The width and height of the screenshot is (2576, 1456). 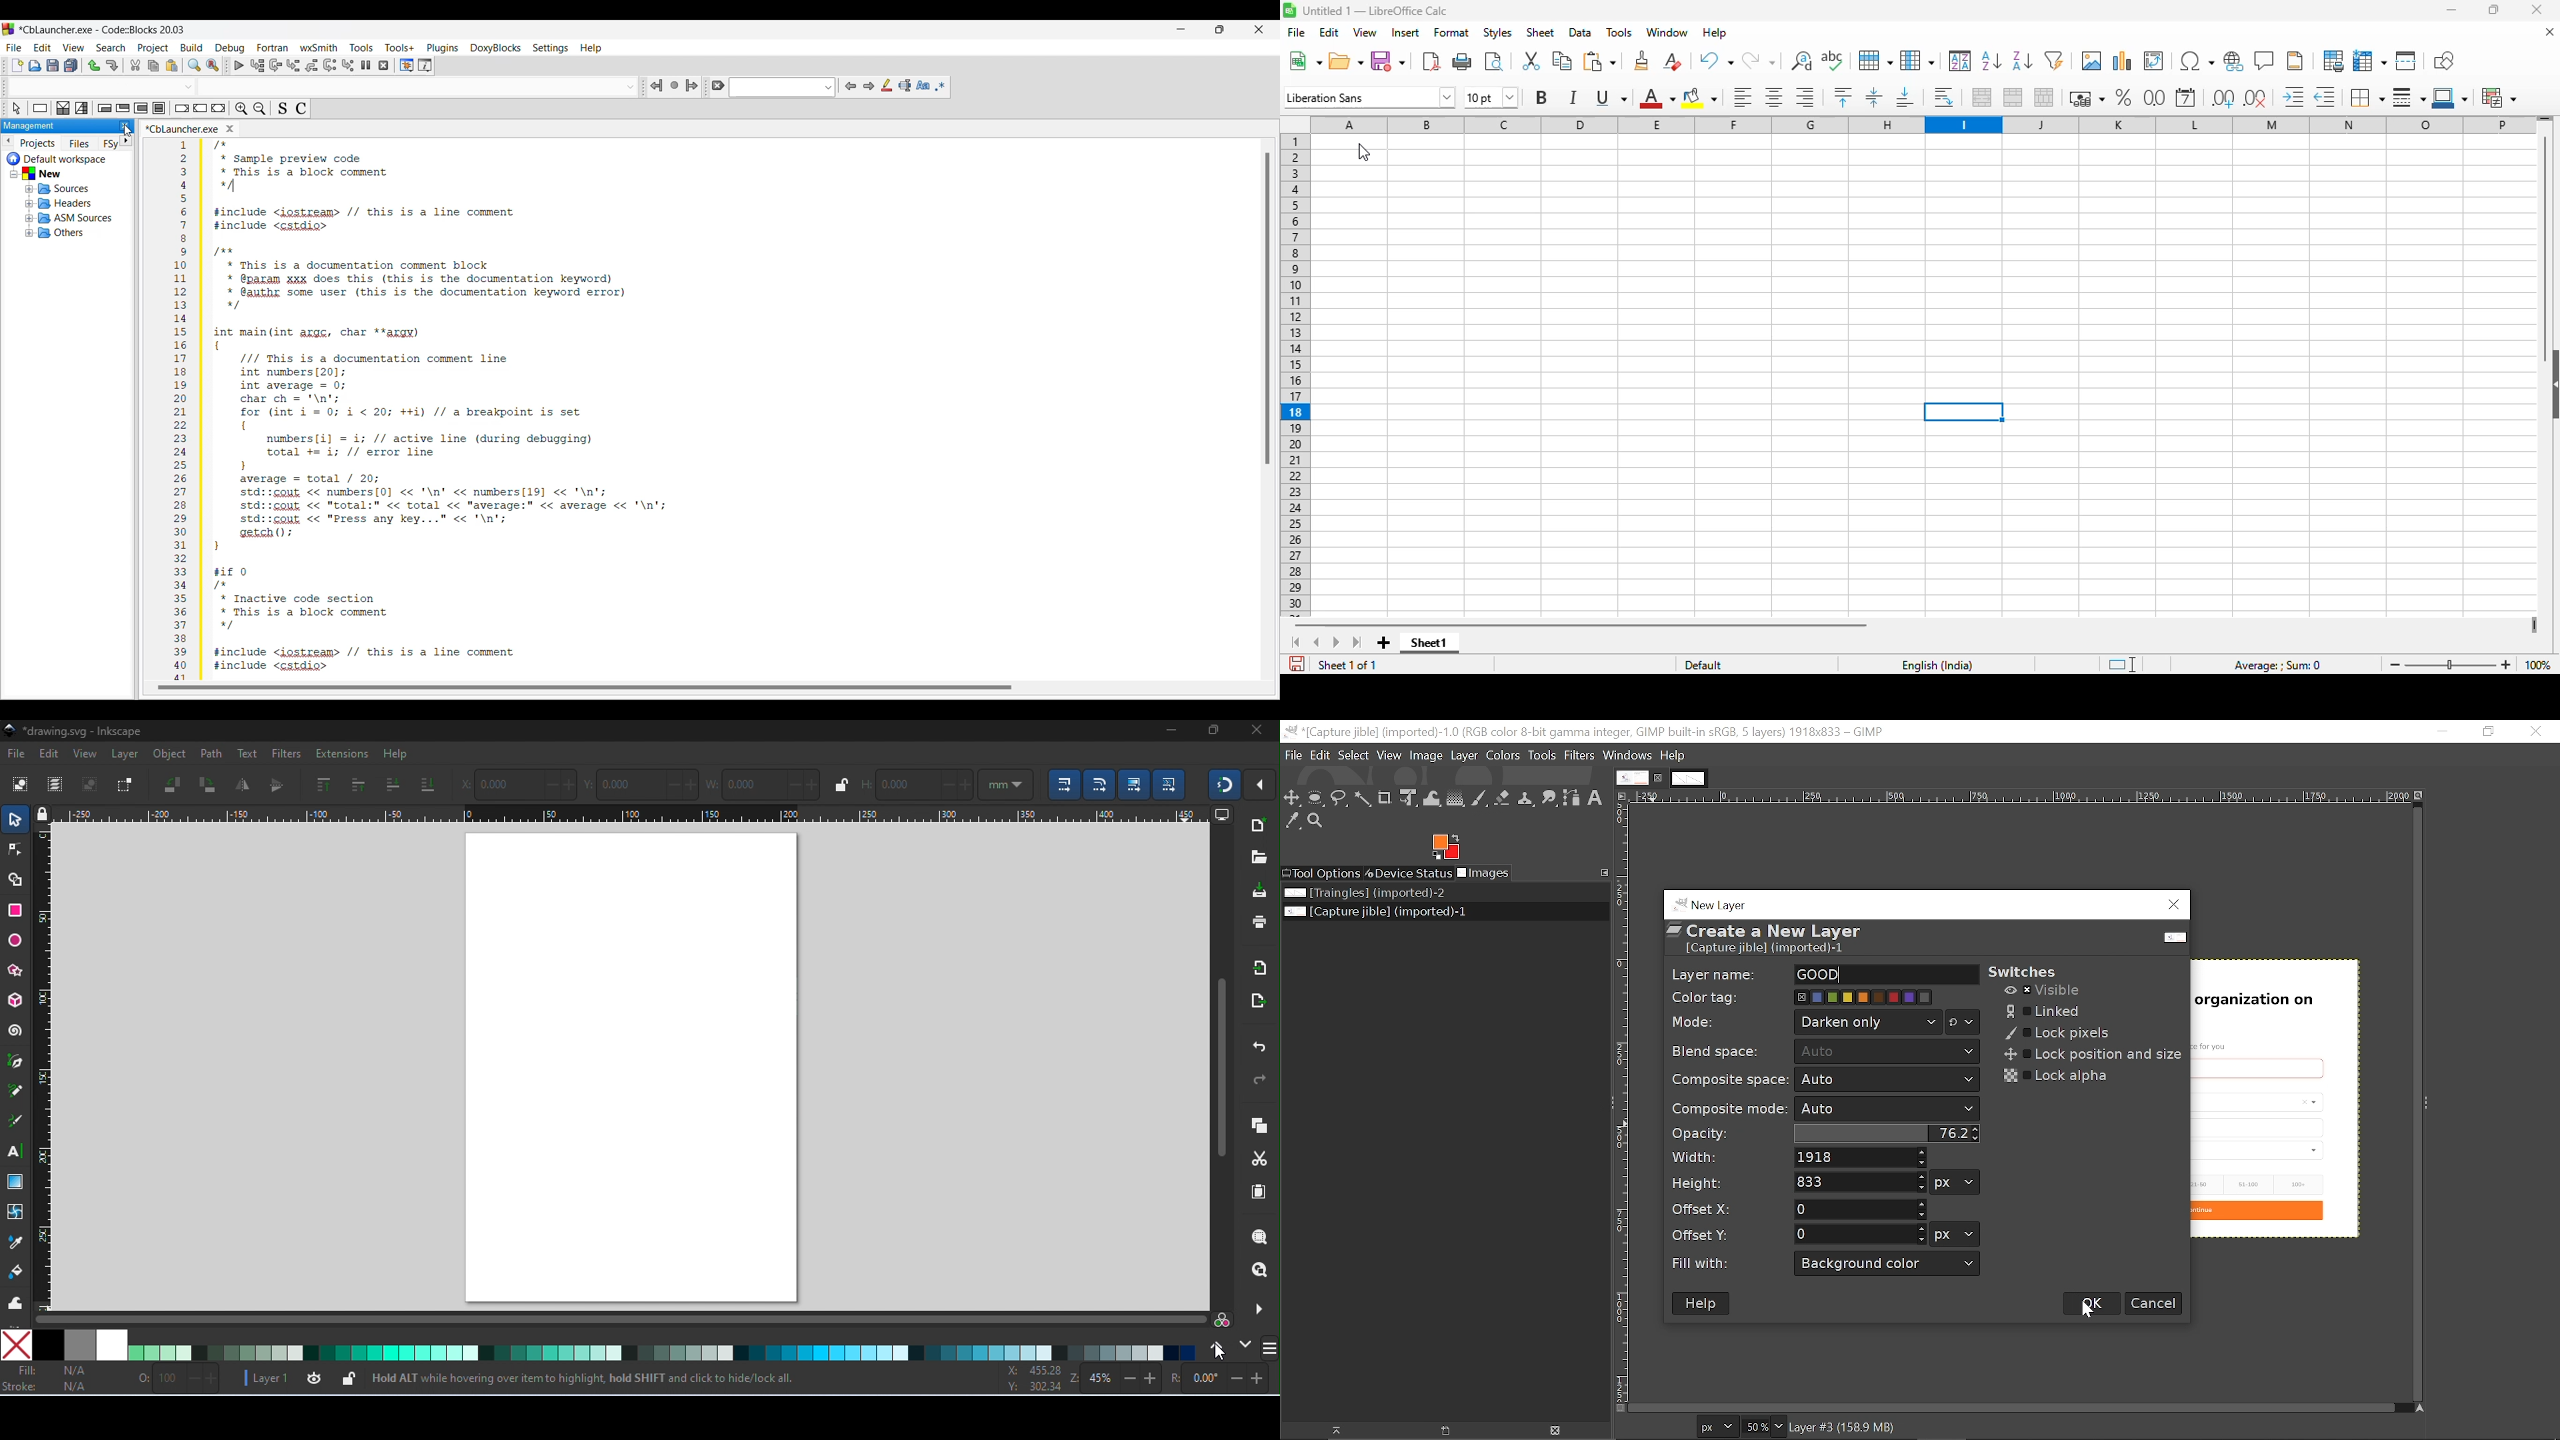 What do you see at coordinates (2371, 62) in the screenshot?
I see `freeze rows and columns` at bounding box center [2371, 62].